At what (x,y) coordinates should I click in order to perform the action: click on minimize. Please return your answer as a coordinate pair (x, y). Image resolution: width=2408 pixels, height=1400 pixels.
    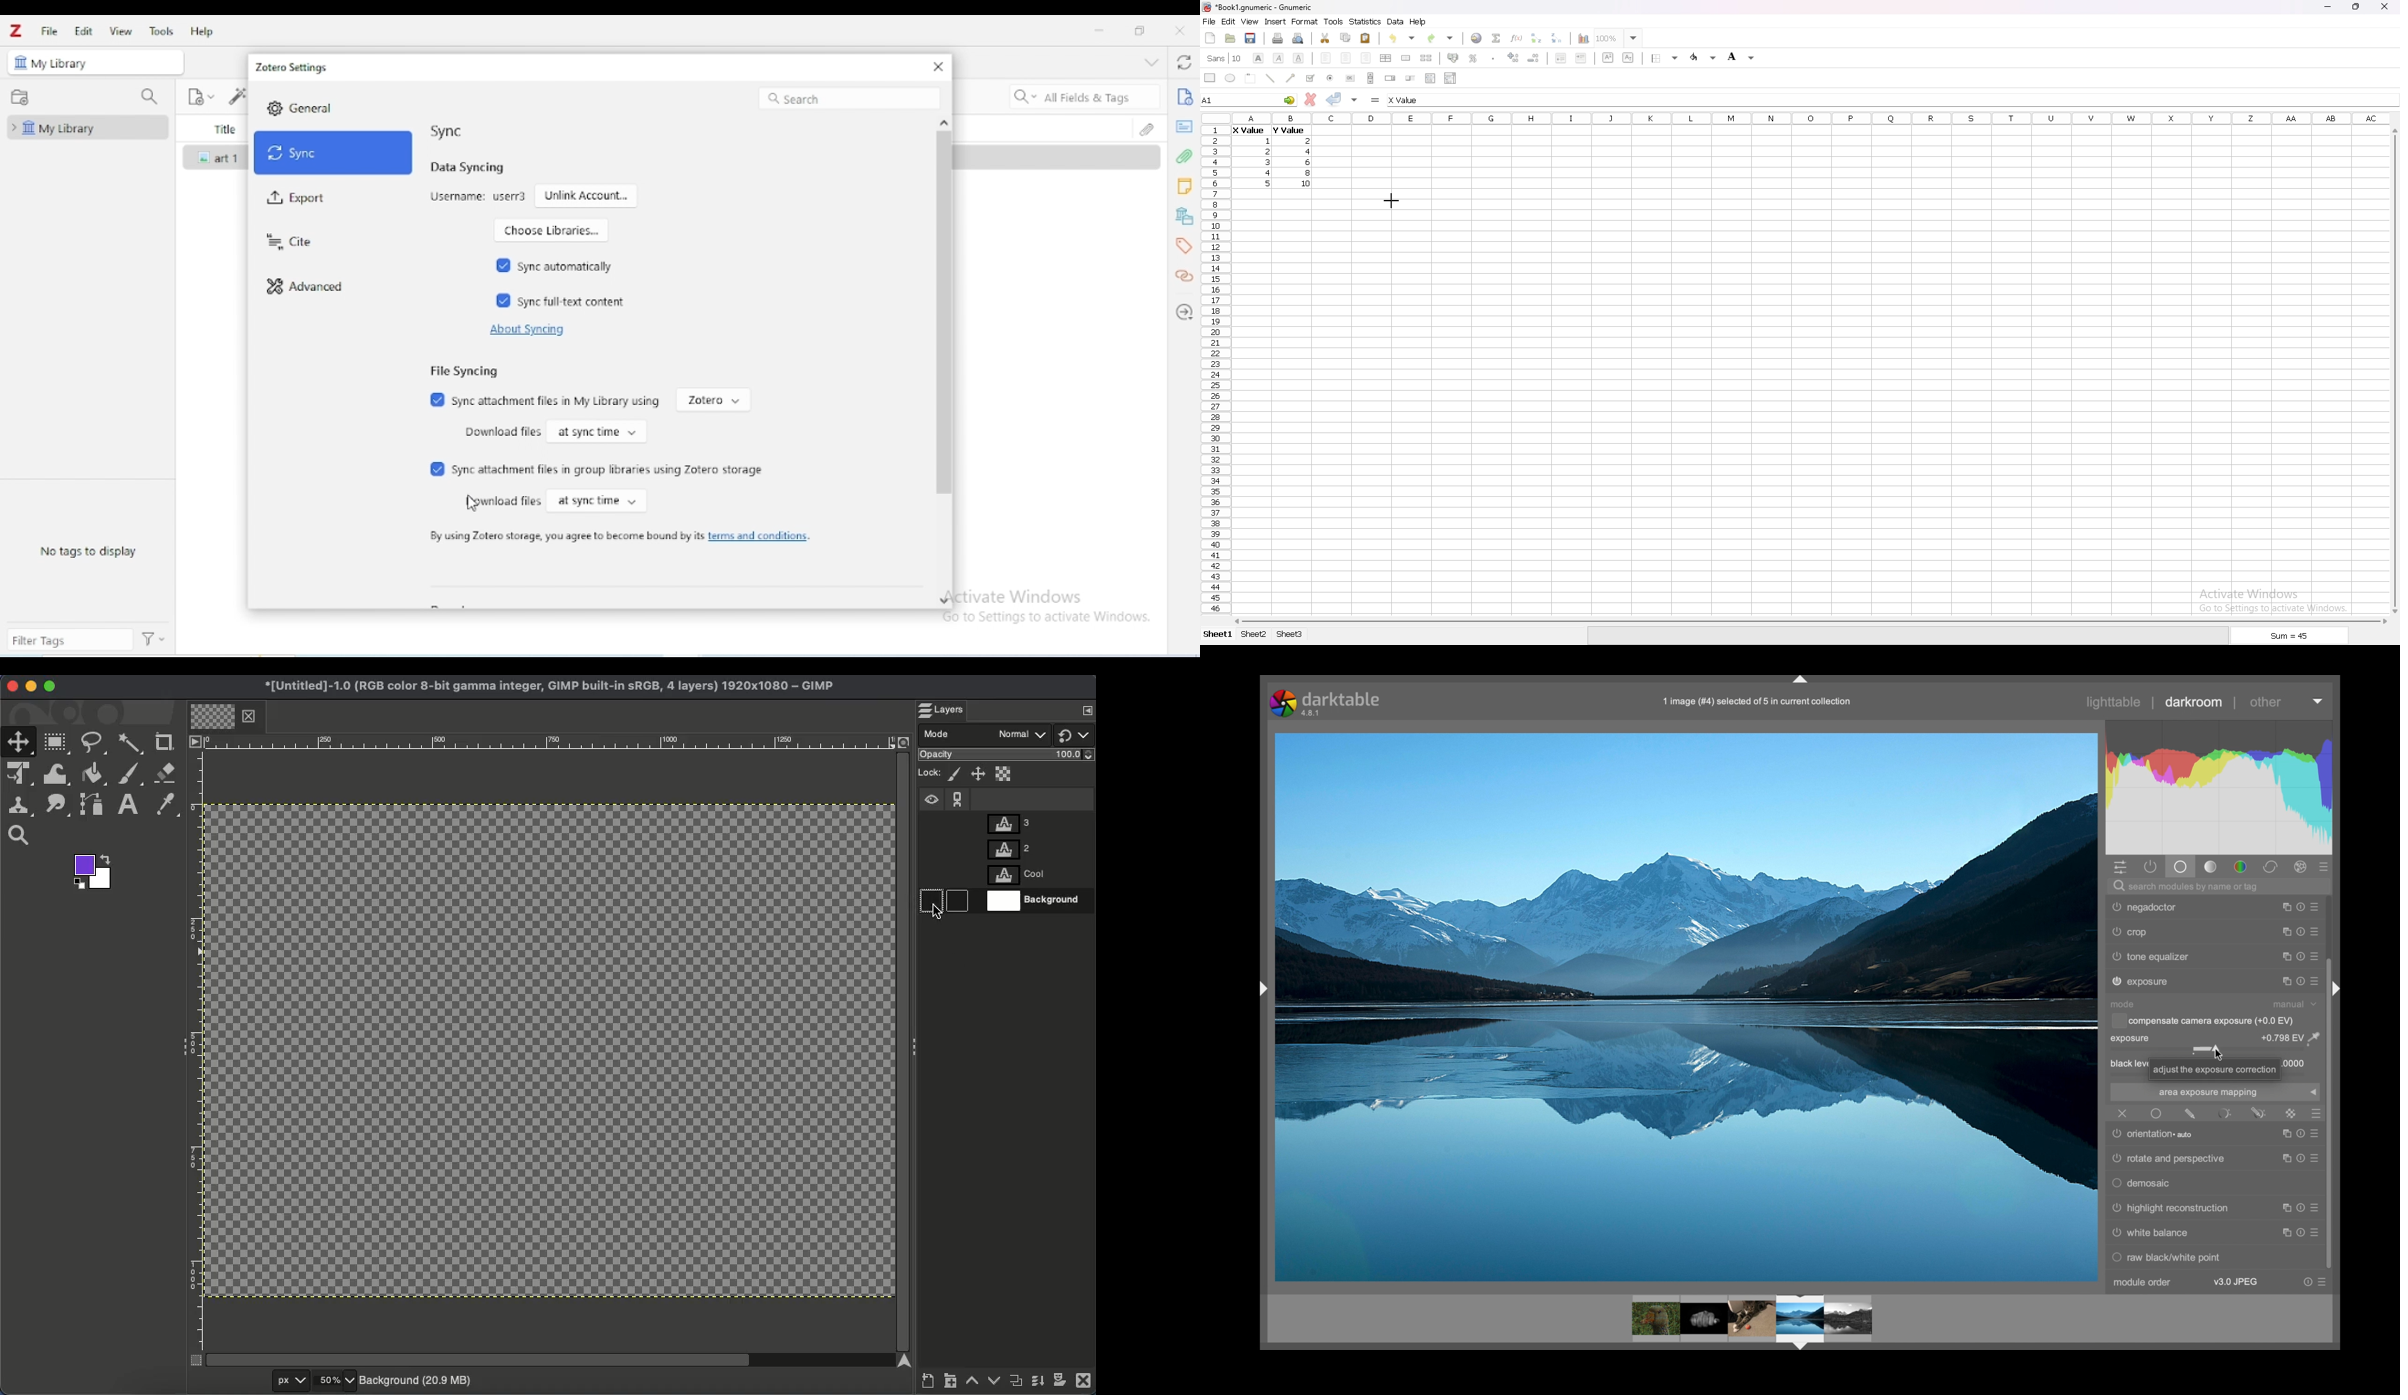
    Looking at the image, I should click on (2328, 8).